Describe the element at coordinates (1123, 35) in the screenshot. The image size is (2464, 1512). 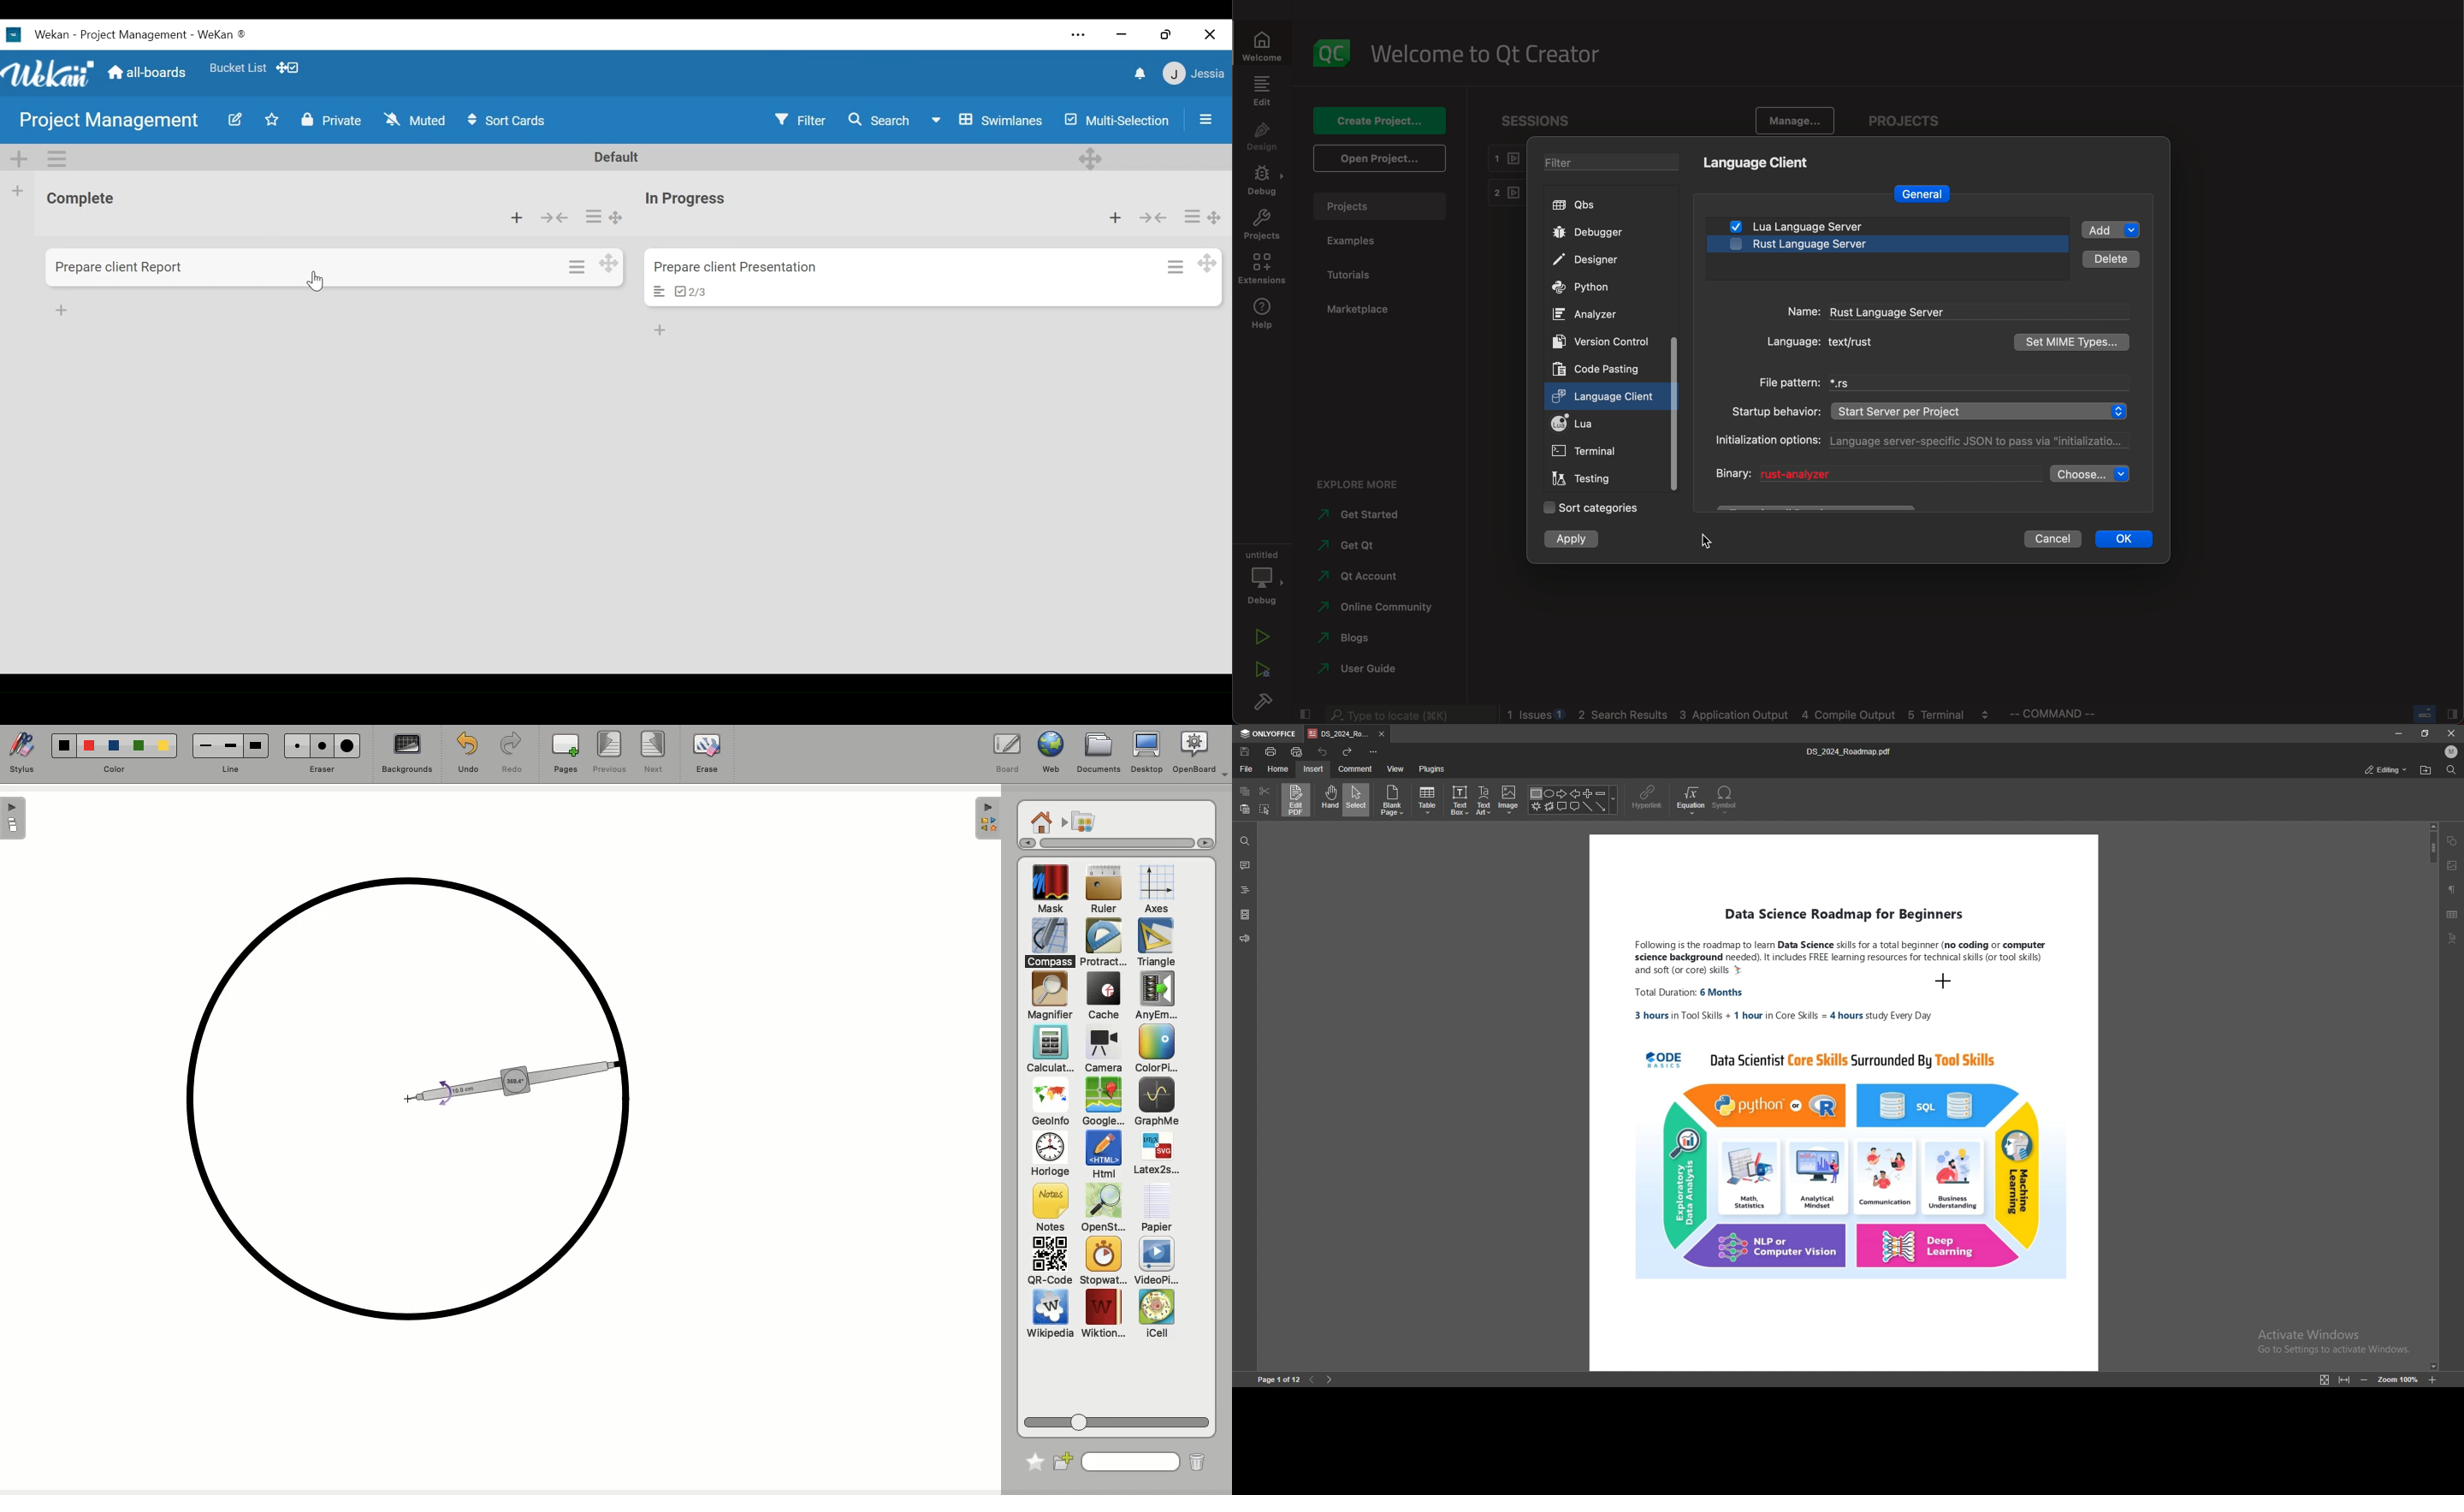
I see `minimize` at that location.